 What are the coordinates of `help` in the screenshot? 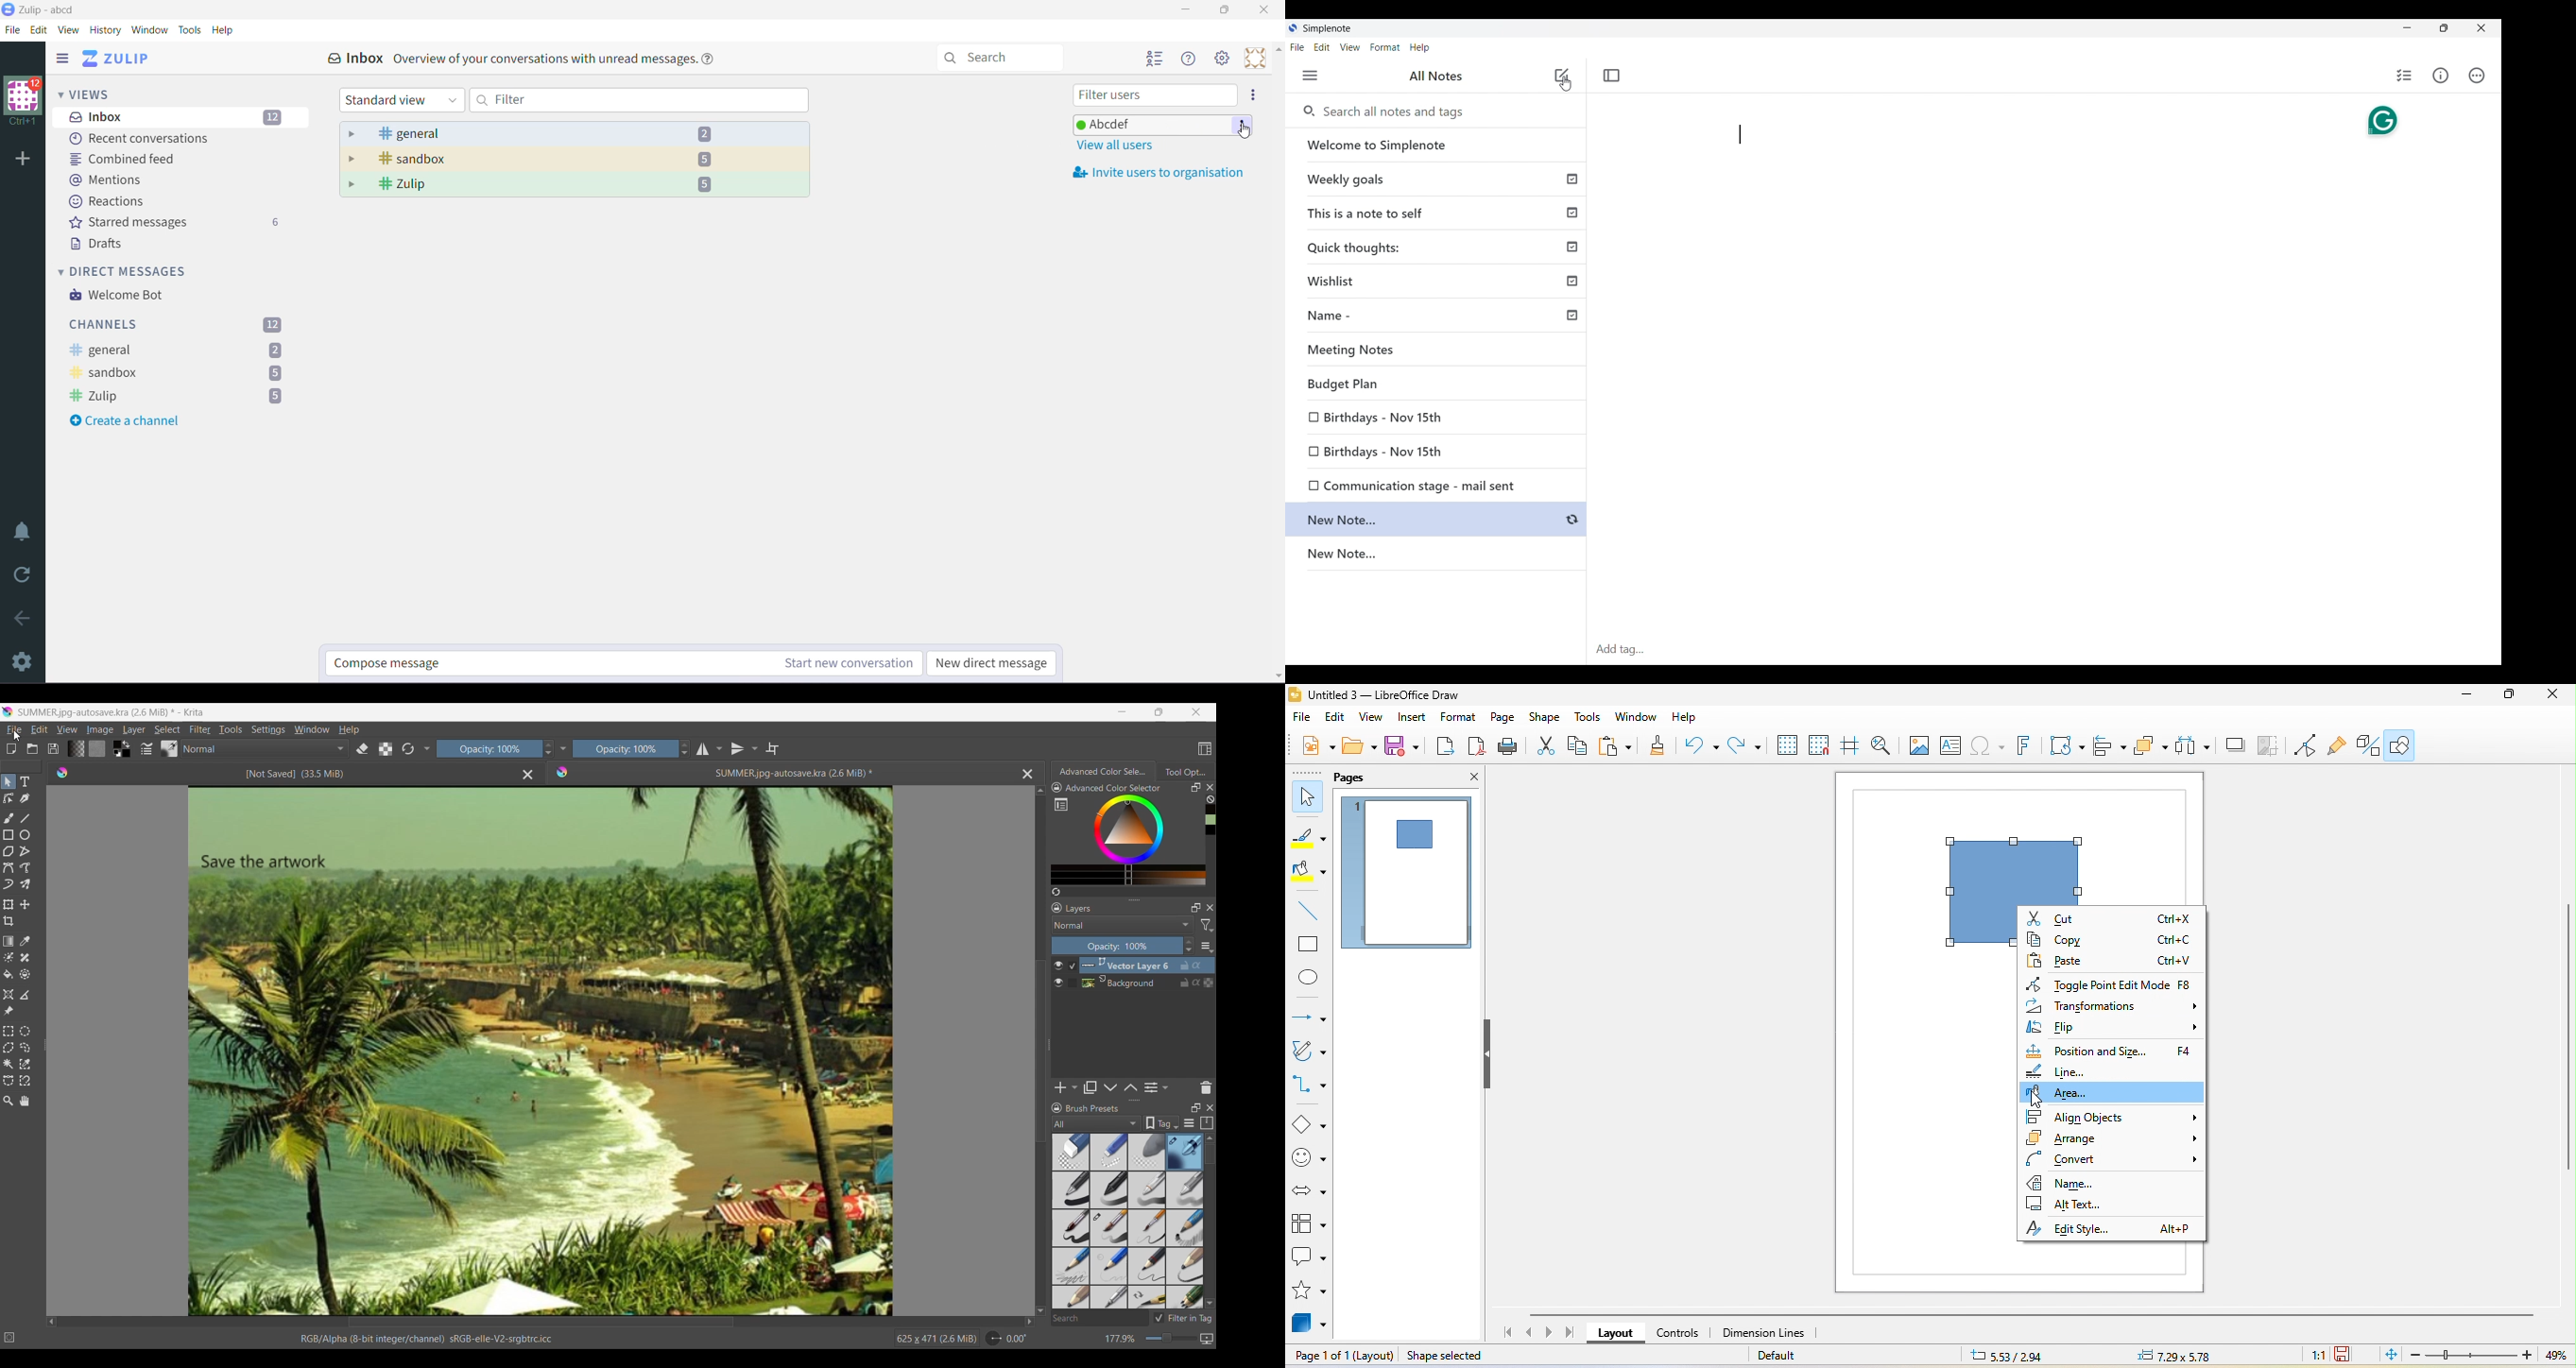 It's located at (1688, 718).